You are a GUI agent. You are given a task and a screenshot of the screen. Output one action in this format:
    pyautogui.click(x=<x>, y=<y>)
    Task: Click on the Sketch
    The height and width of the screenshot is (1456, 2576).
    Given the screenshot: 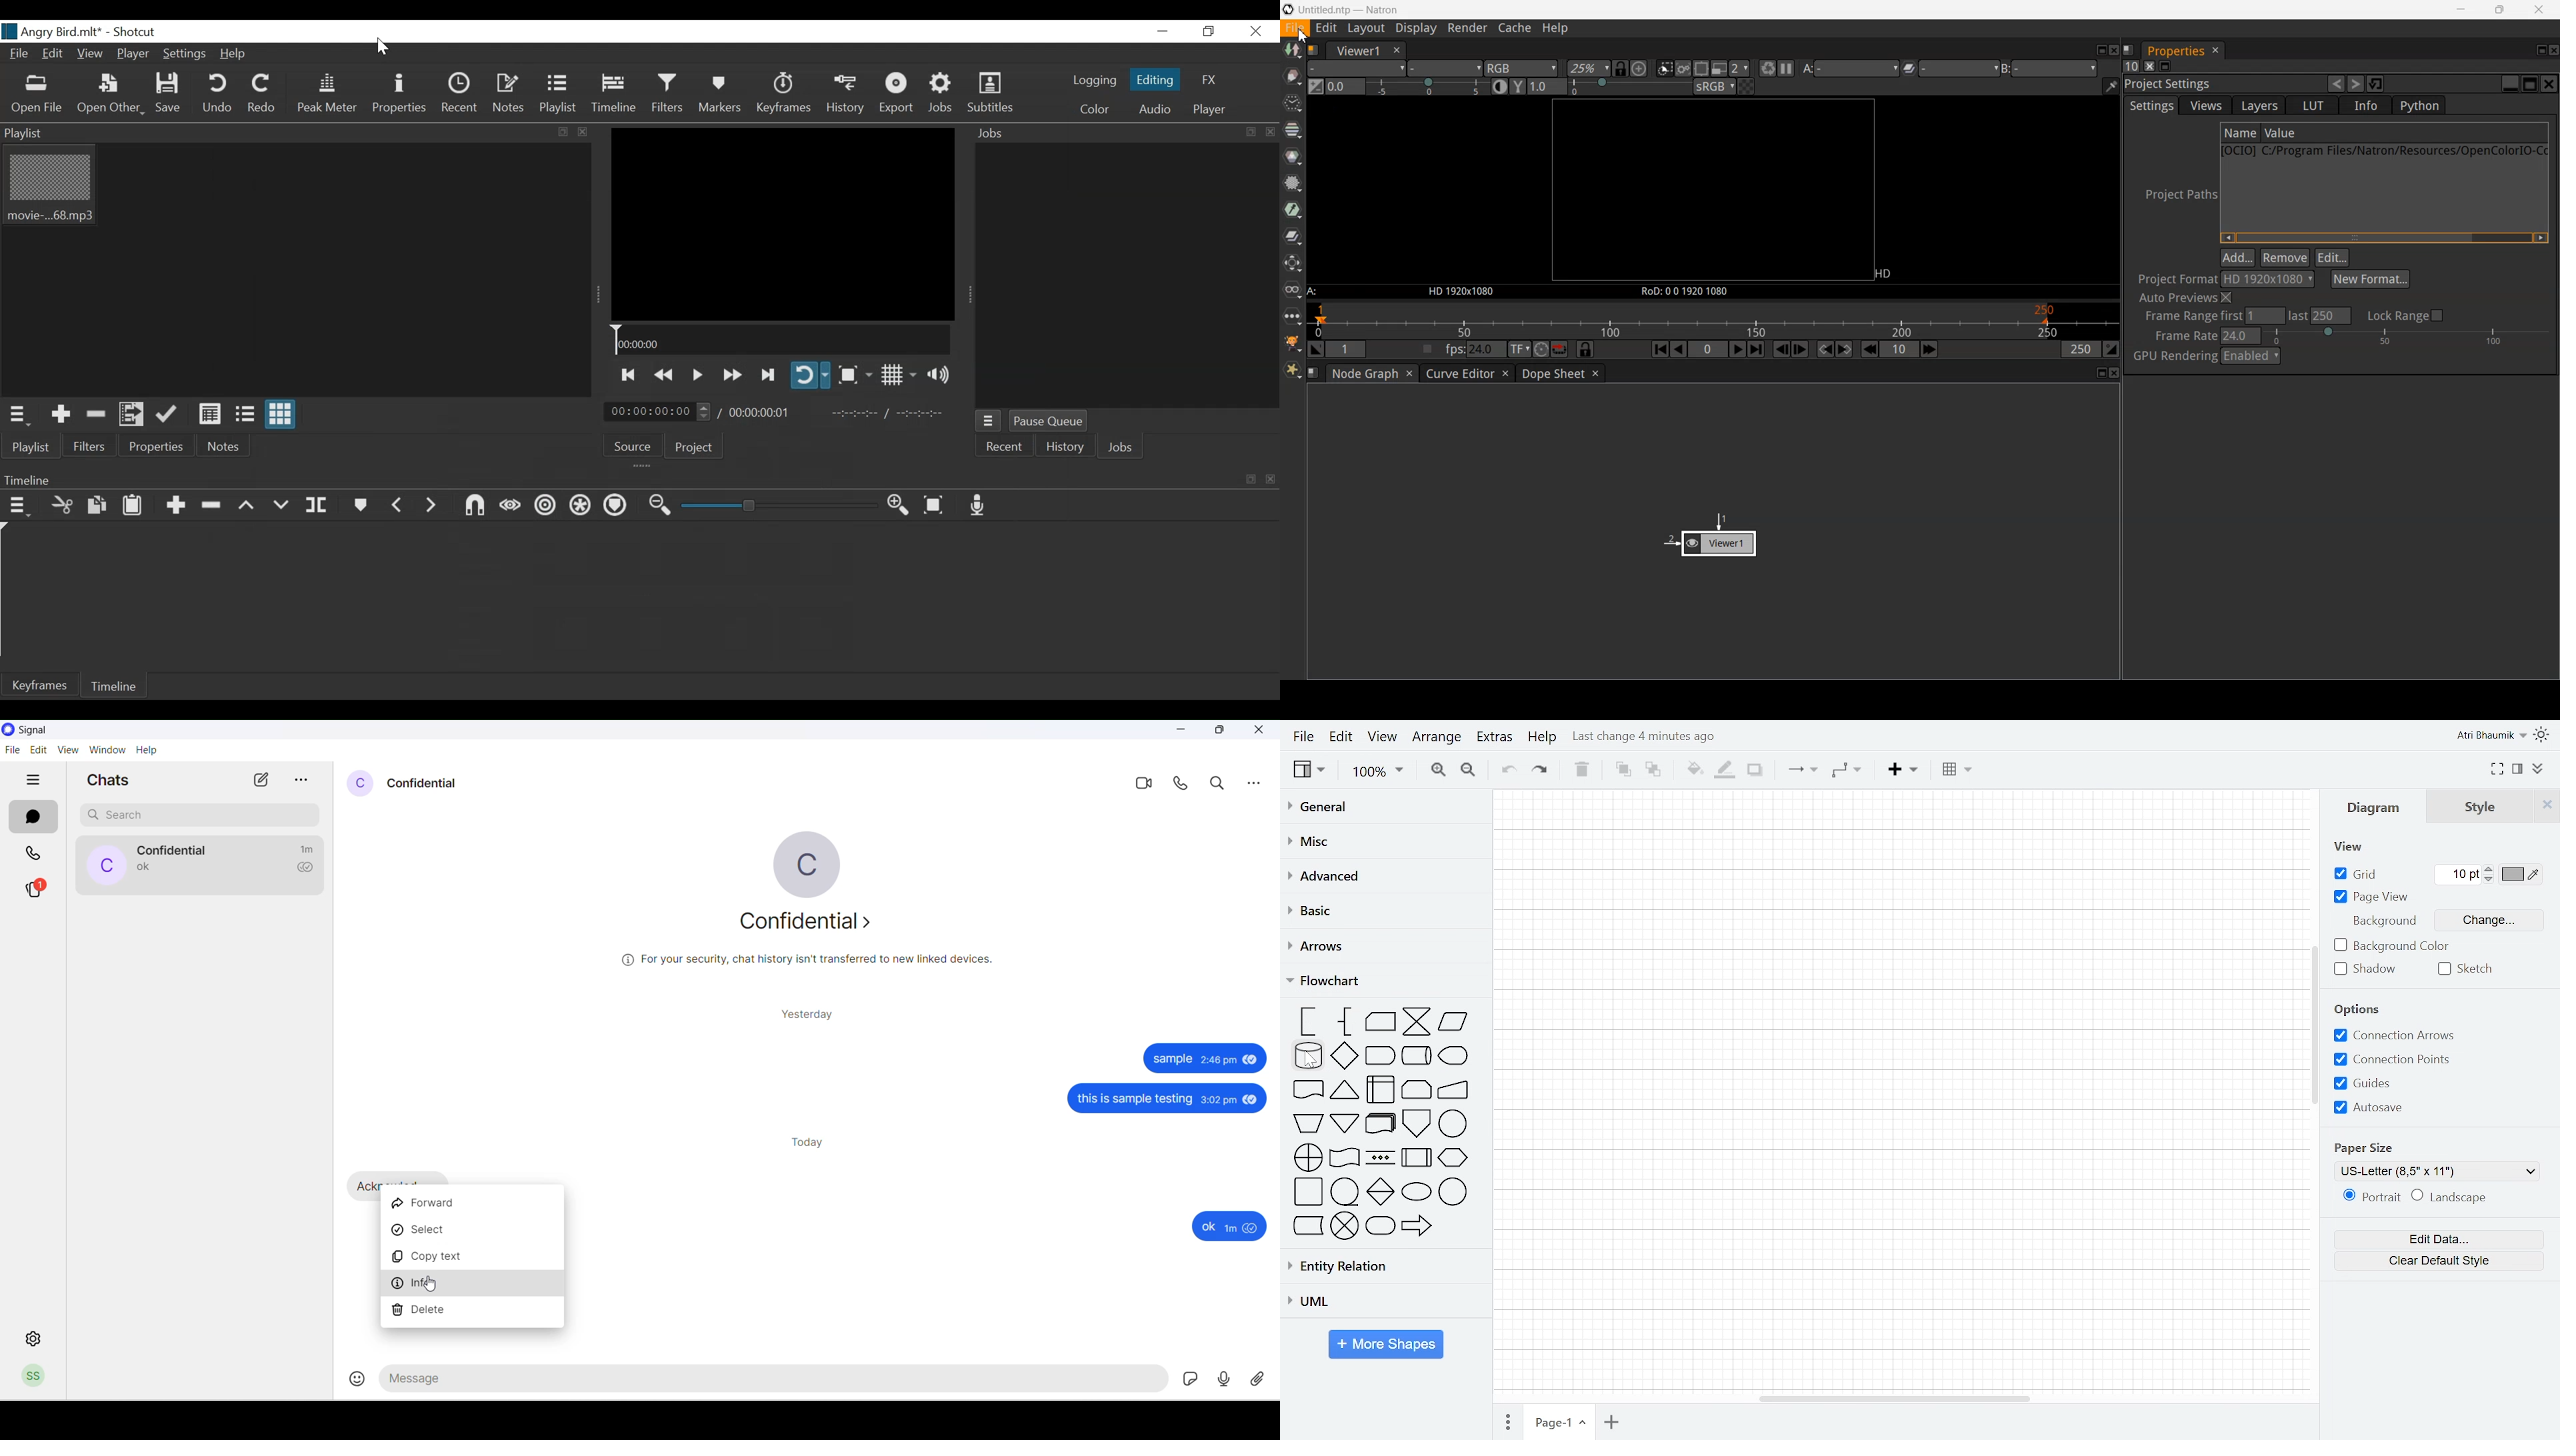 What is the action you would take?
    pyautogui.click(x=2466, y=970)
    